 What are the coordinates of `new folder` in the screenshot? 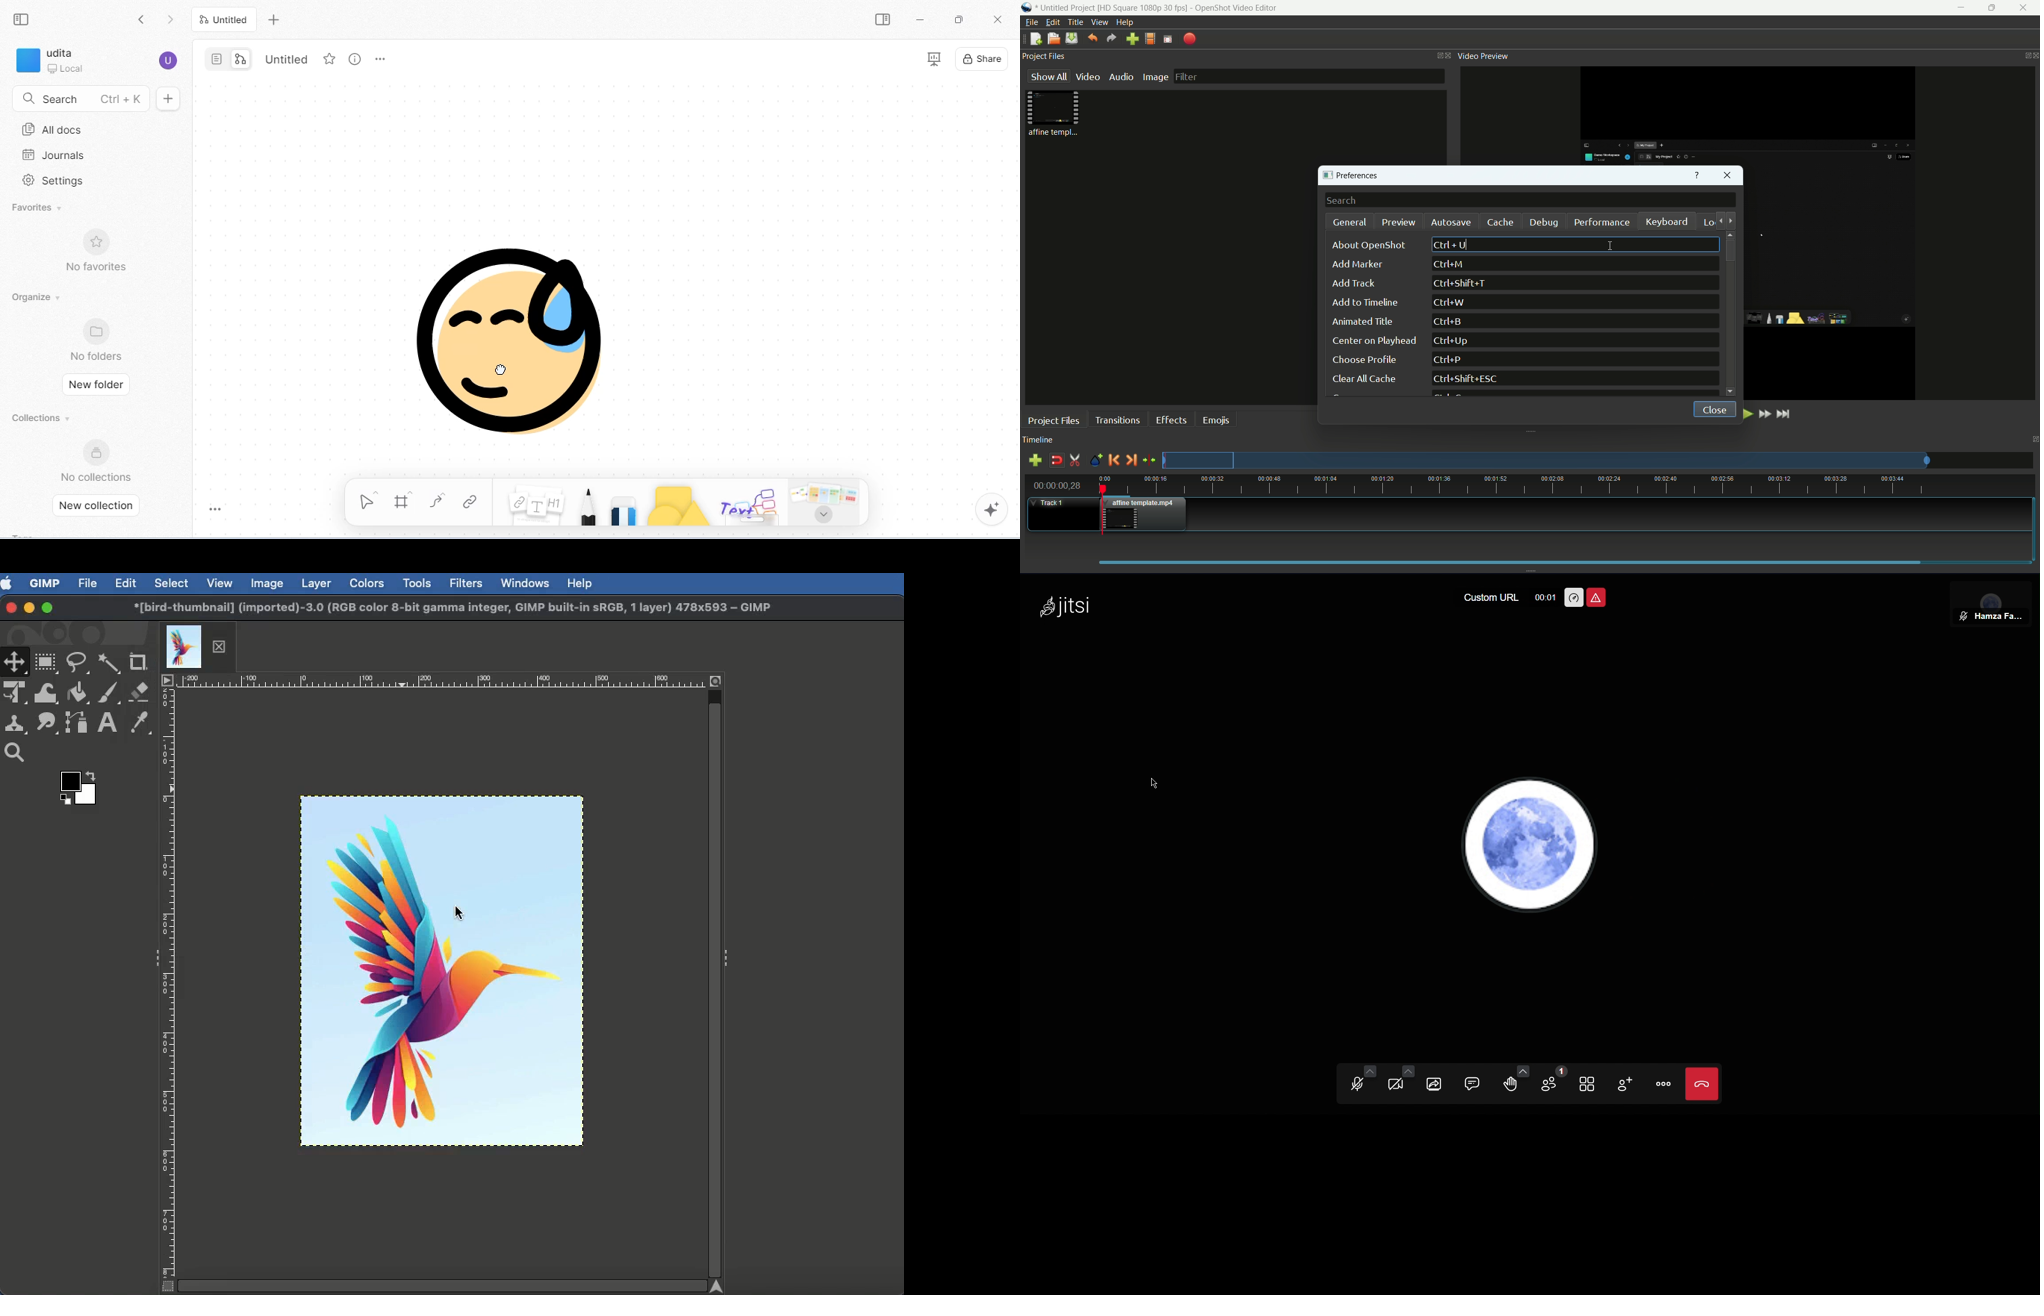 It's located at (97, 384).